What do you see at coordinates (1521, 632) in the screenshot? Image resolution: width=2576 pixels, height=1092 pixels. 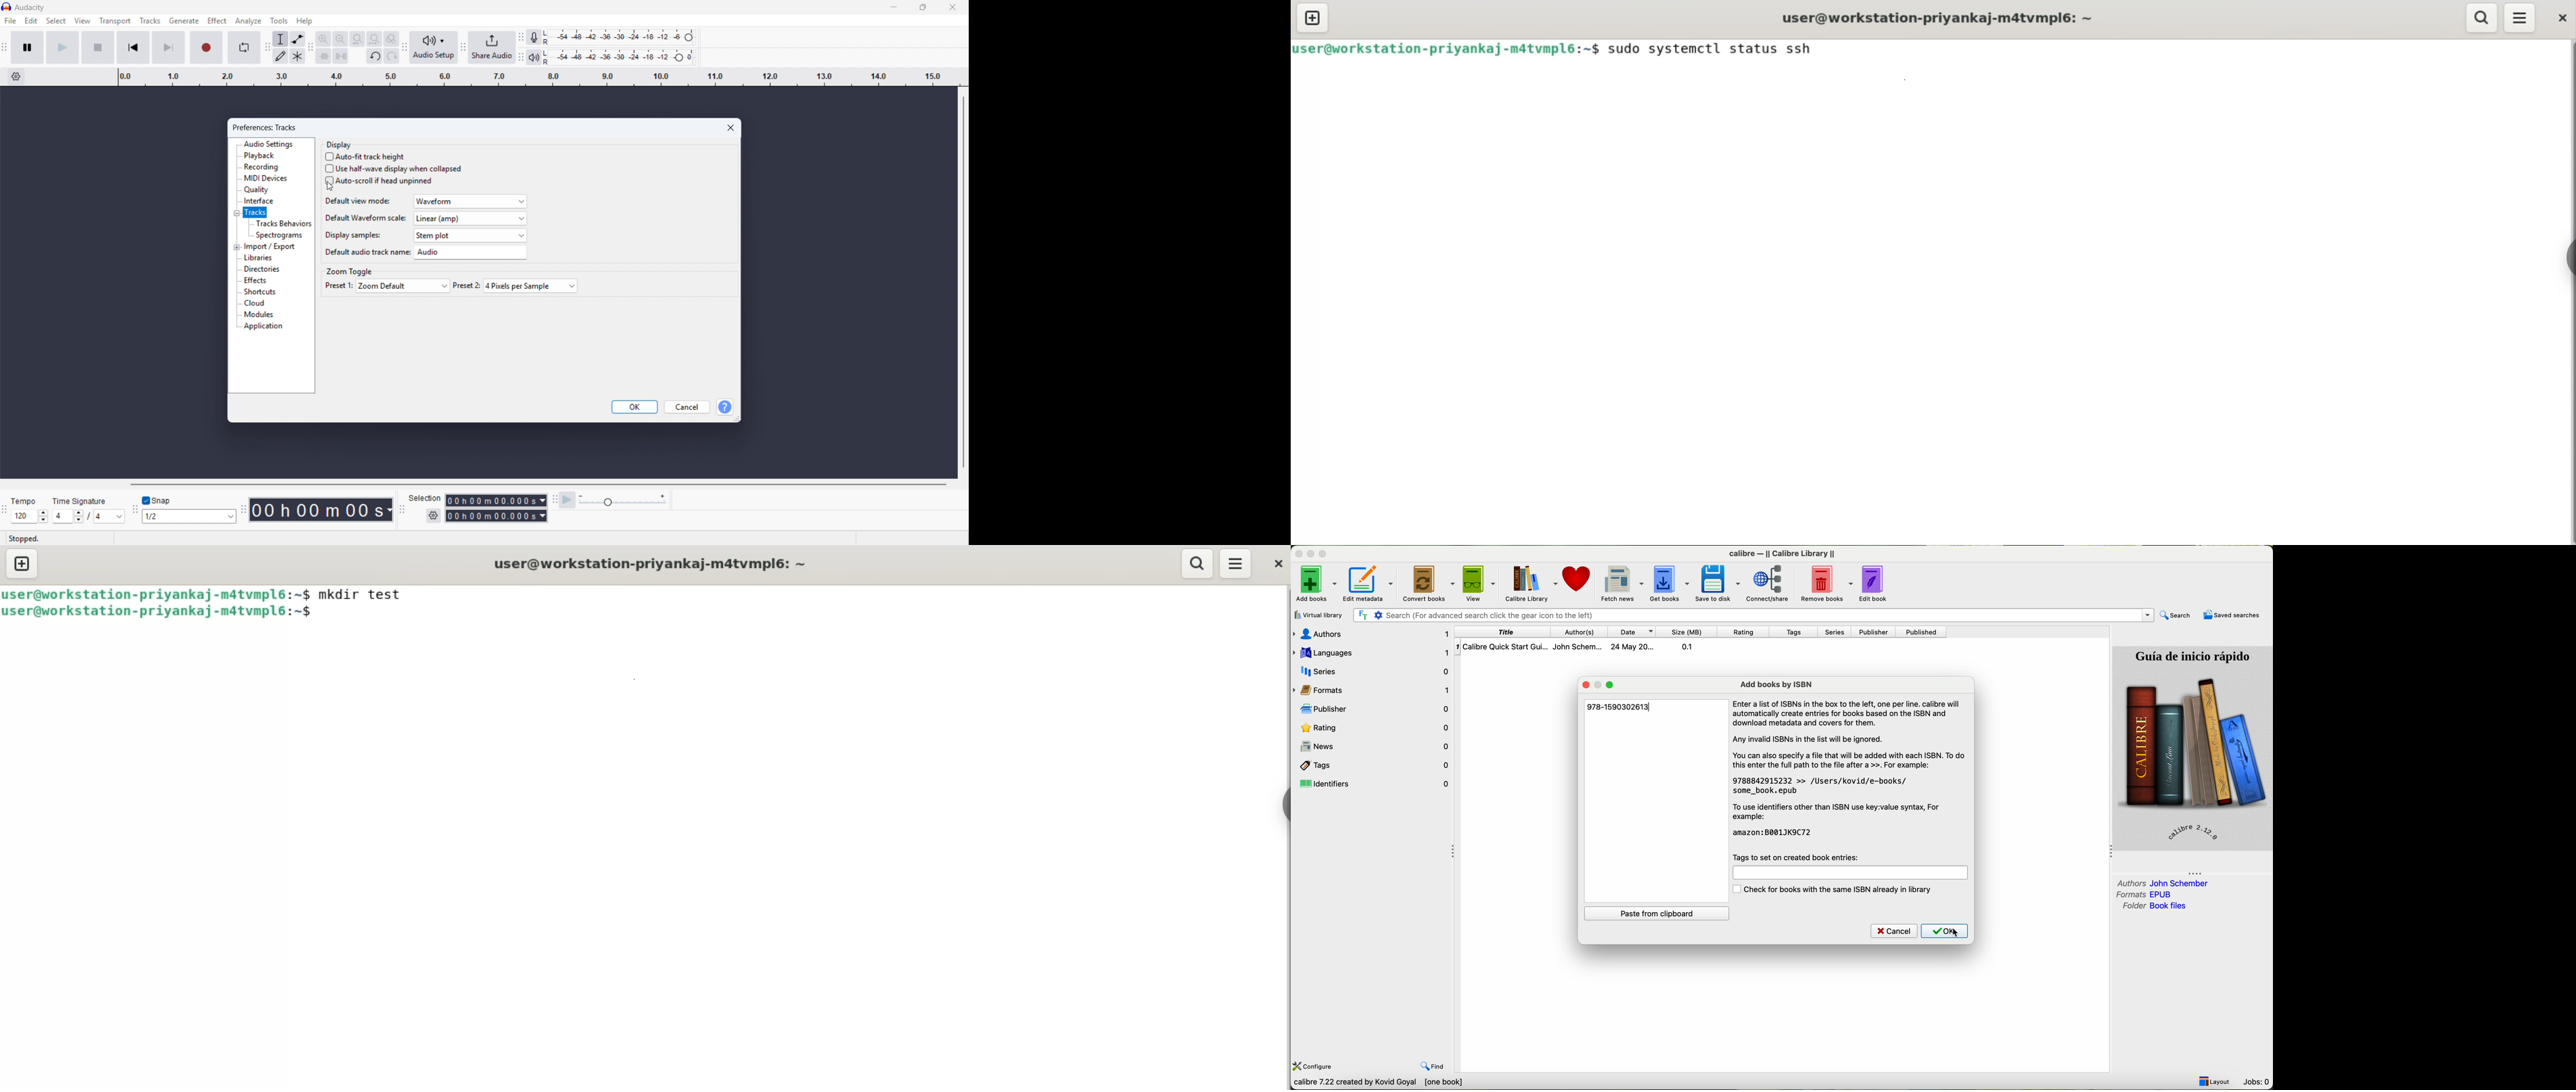 I see `title` at bounding box center [1521, 632].